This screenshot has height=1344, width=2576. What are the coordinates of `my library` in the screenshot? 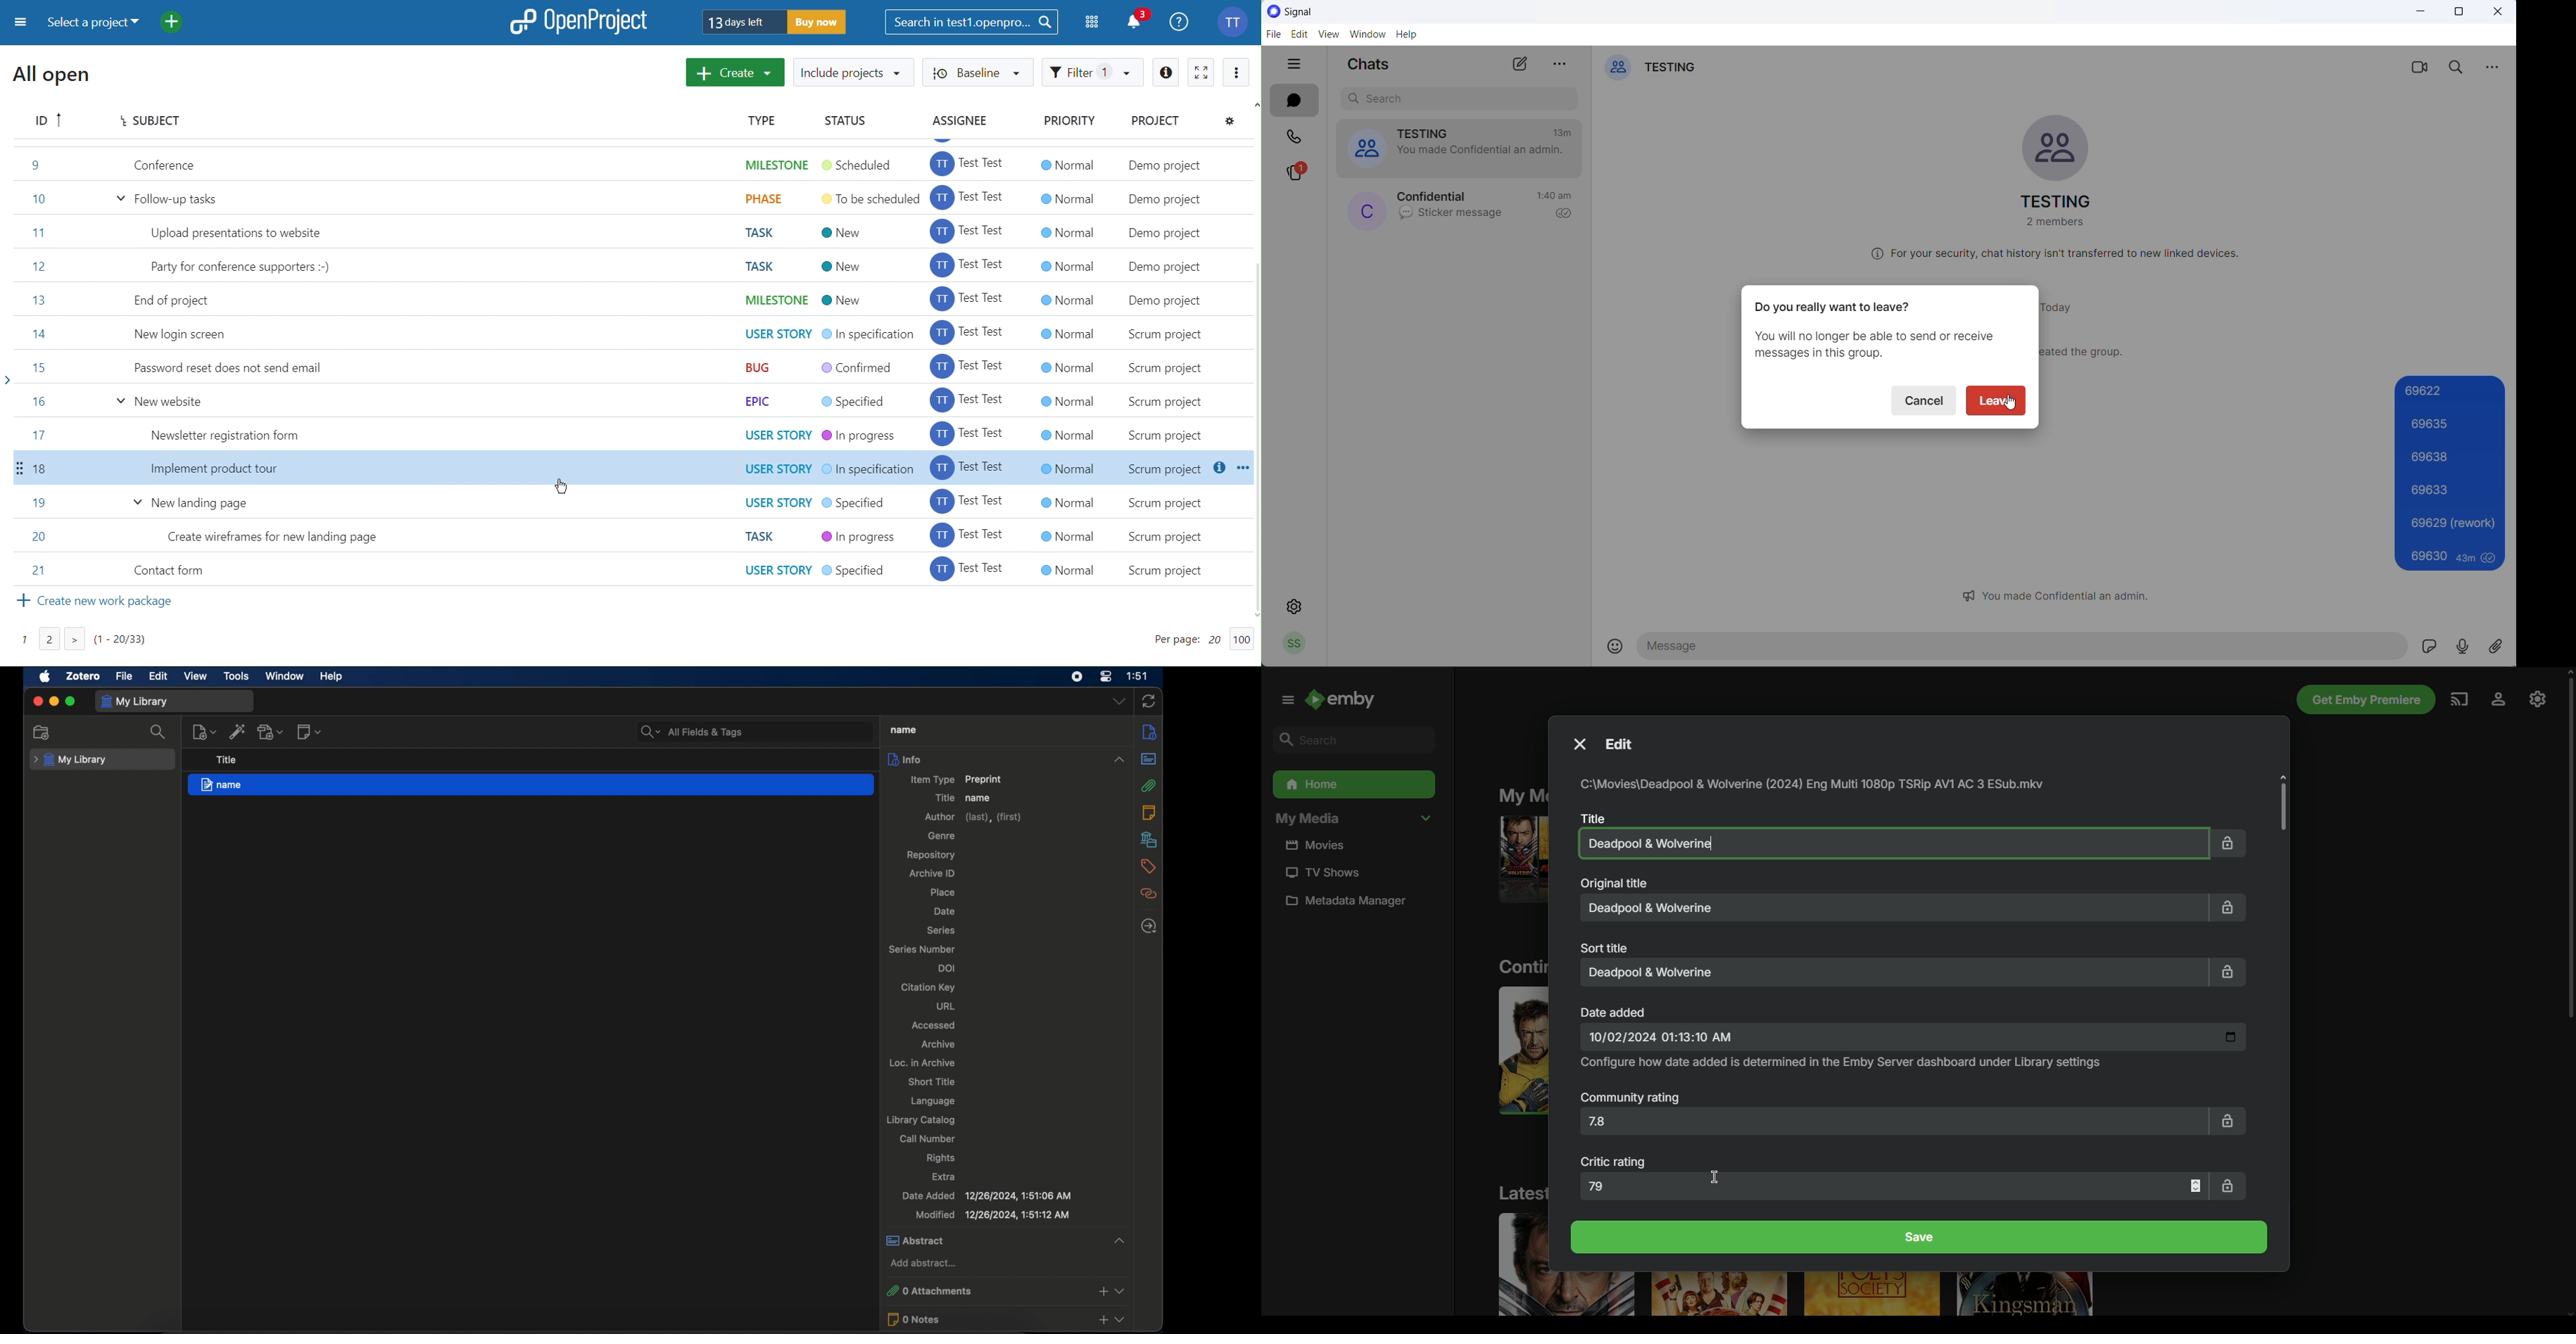 It's located at (72, 760).